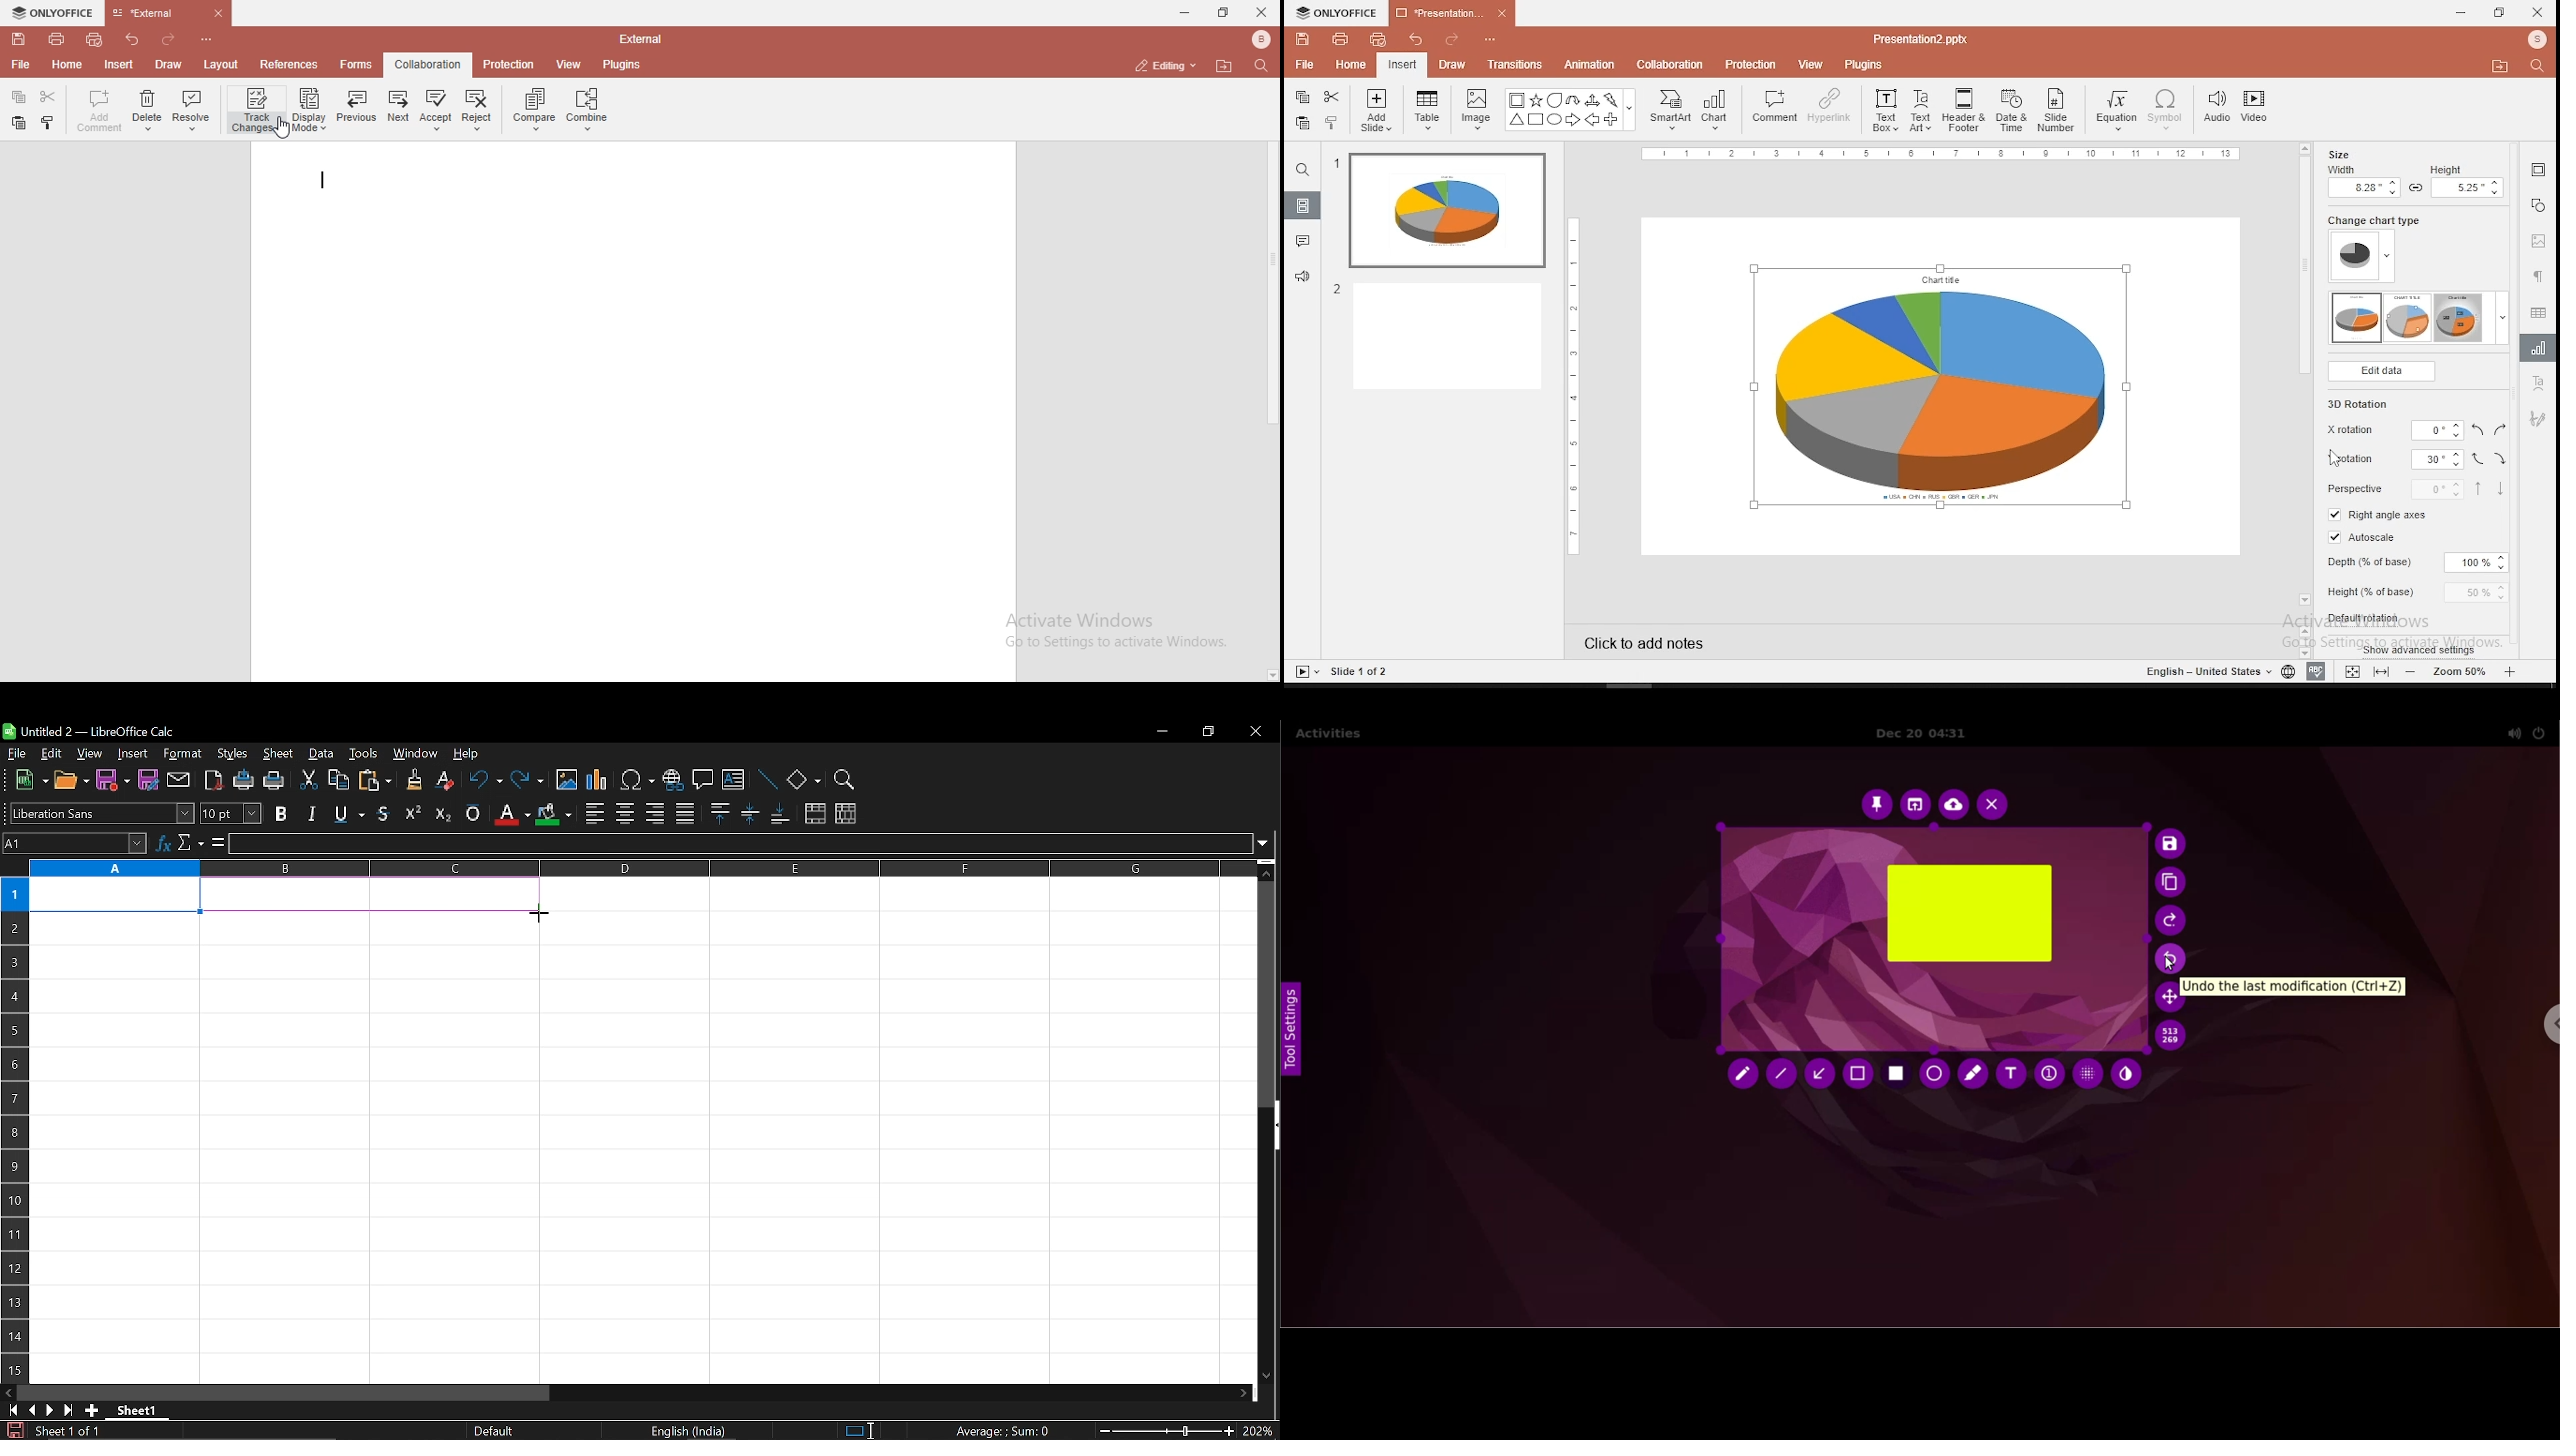 This screenshot has height=1456, width=2576. I want to click on header and footer, so click(1964, 110).